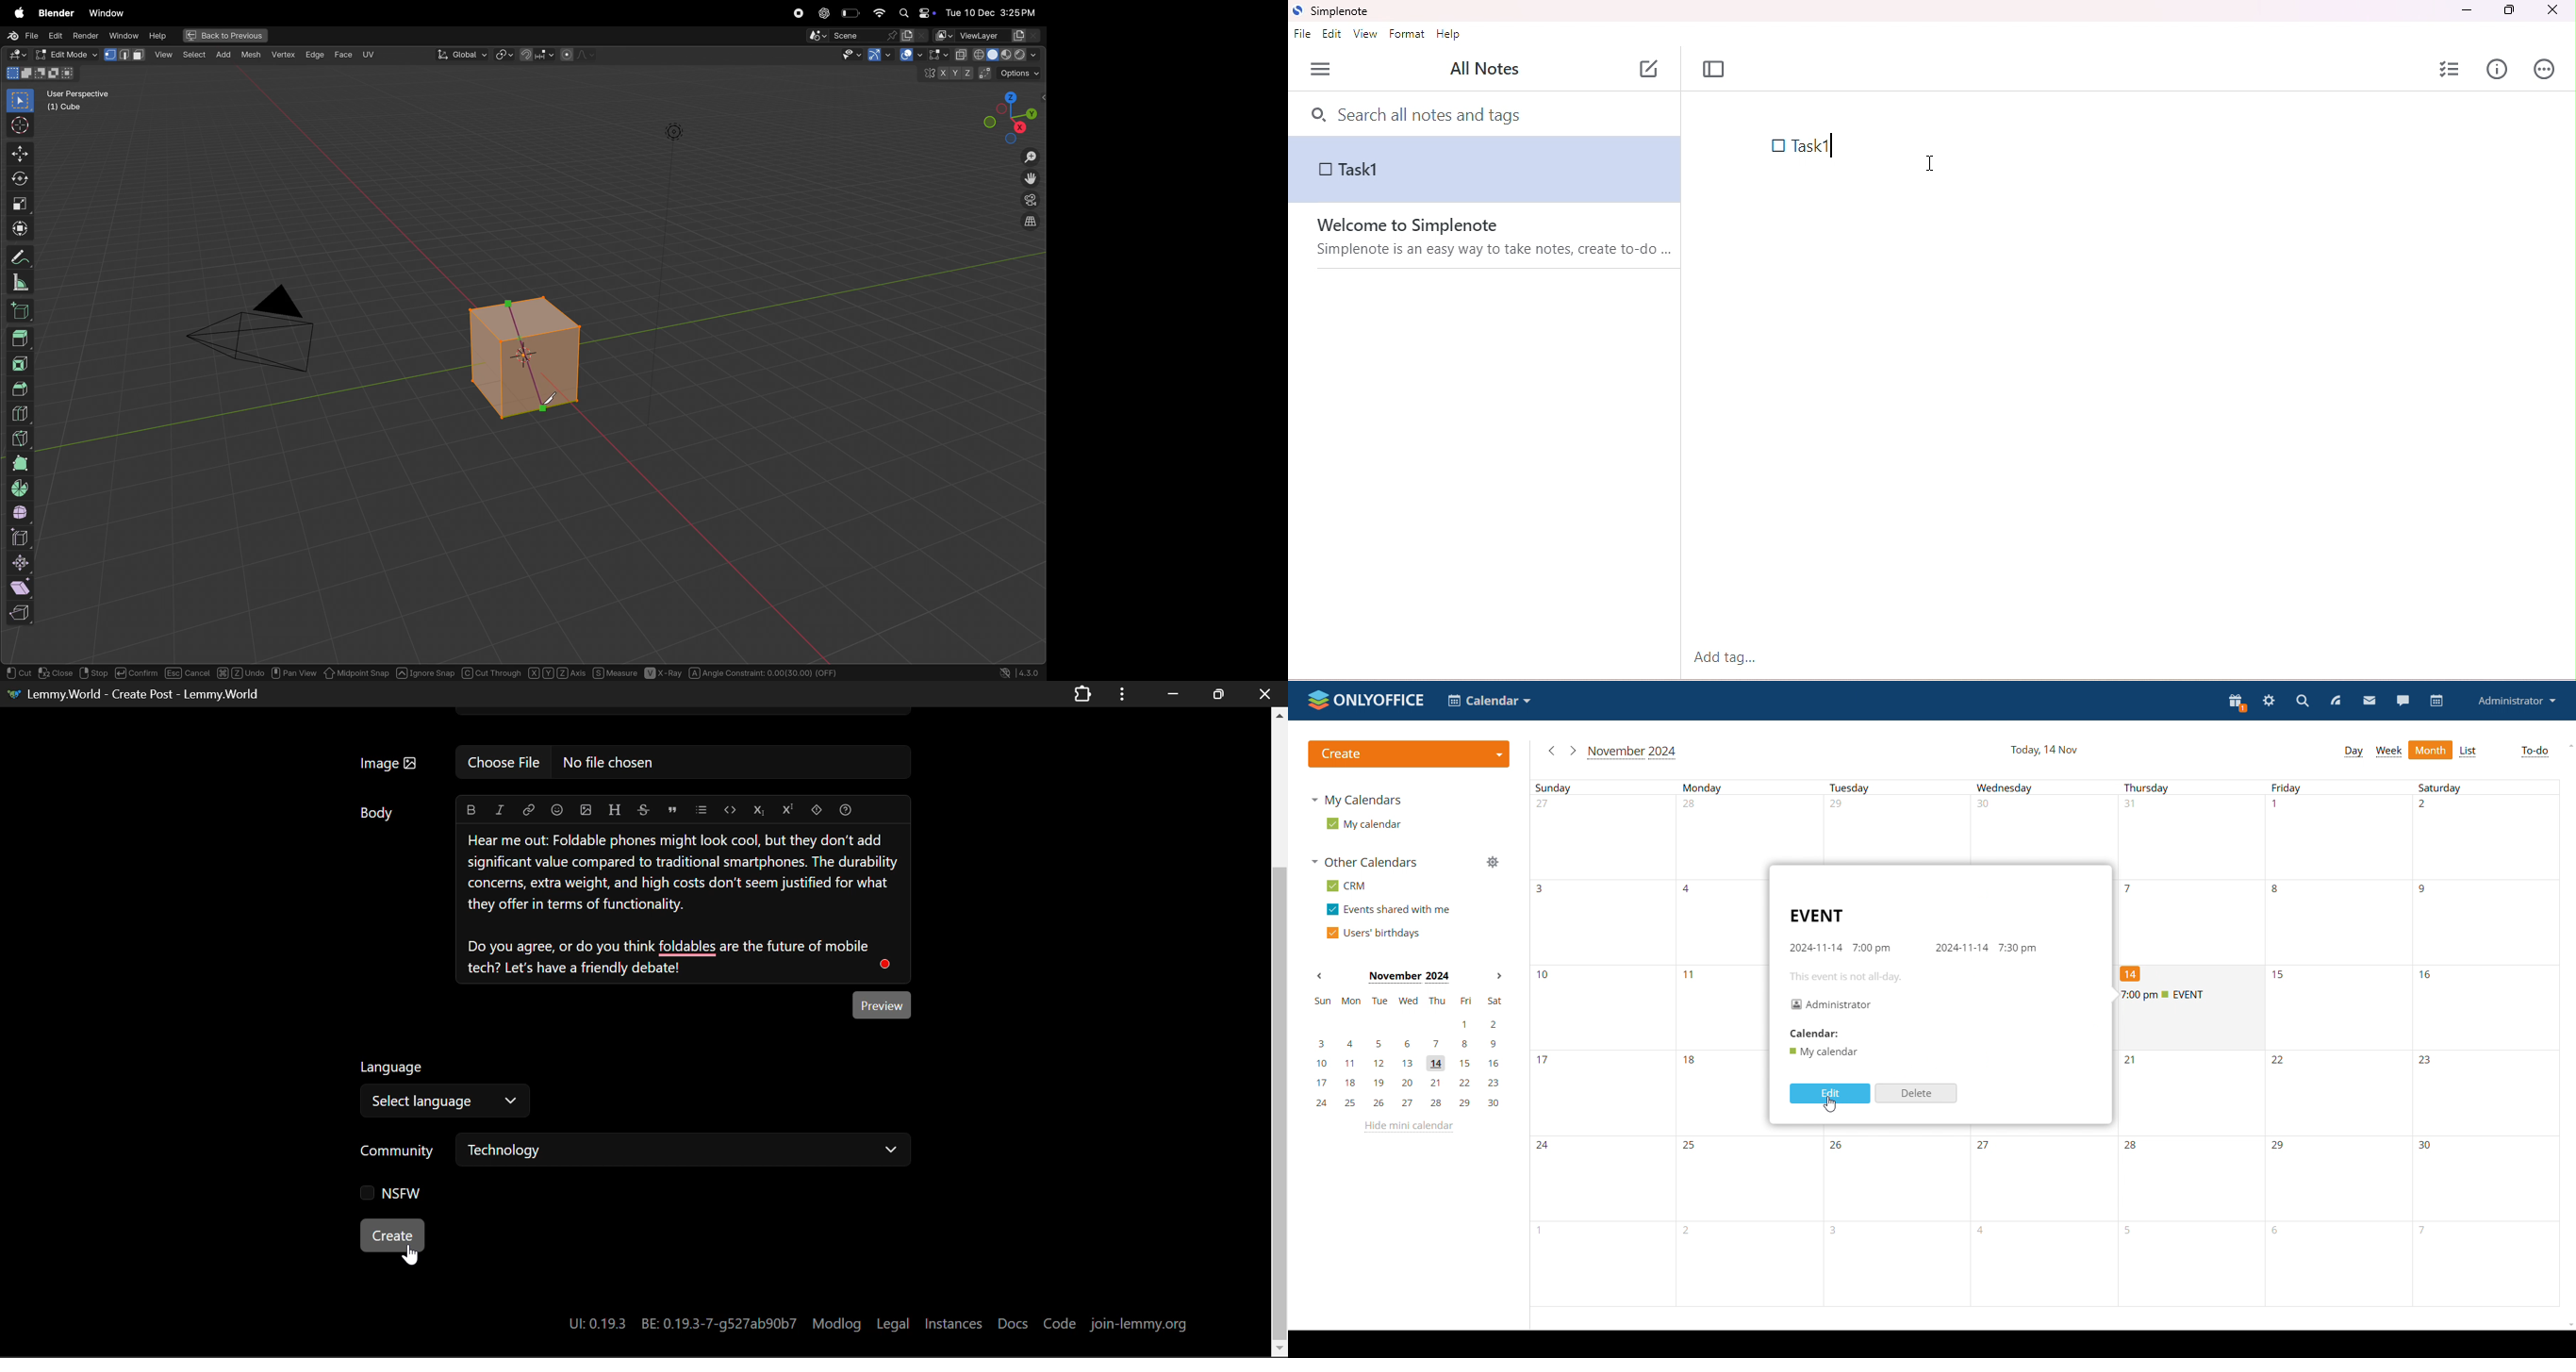 This screenshot has width=2576, height=1372. What do you see at coordinates (106, 13) in the screenshot?
I see `Window` at bounding box center [106, 13].